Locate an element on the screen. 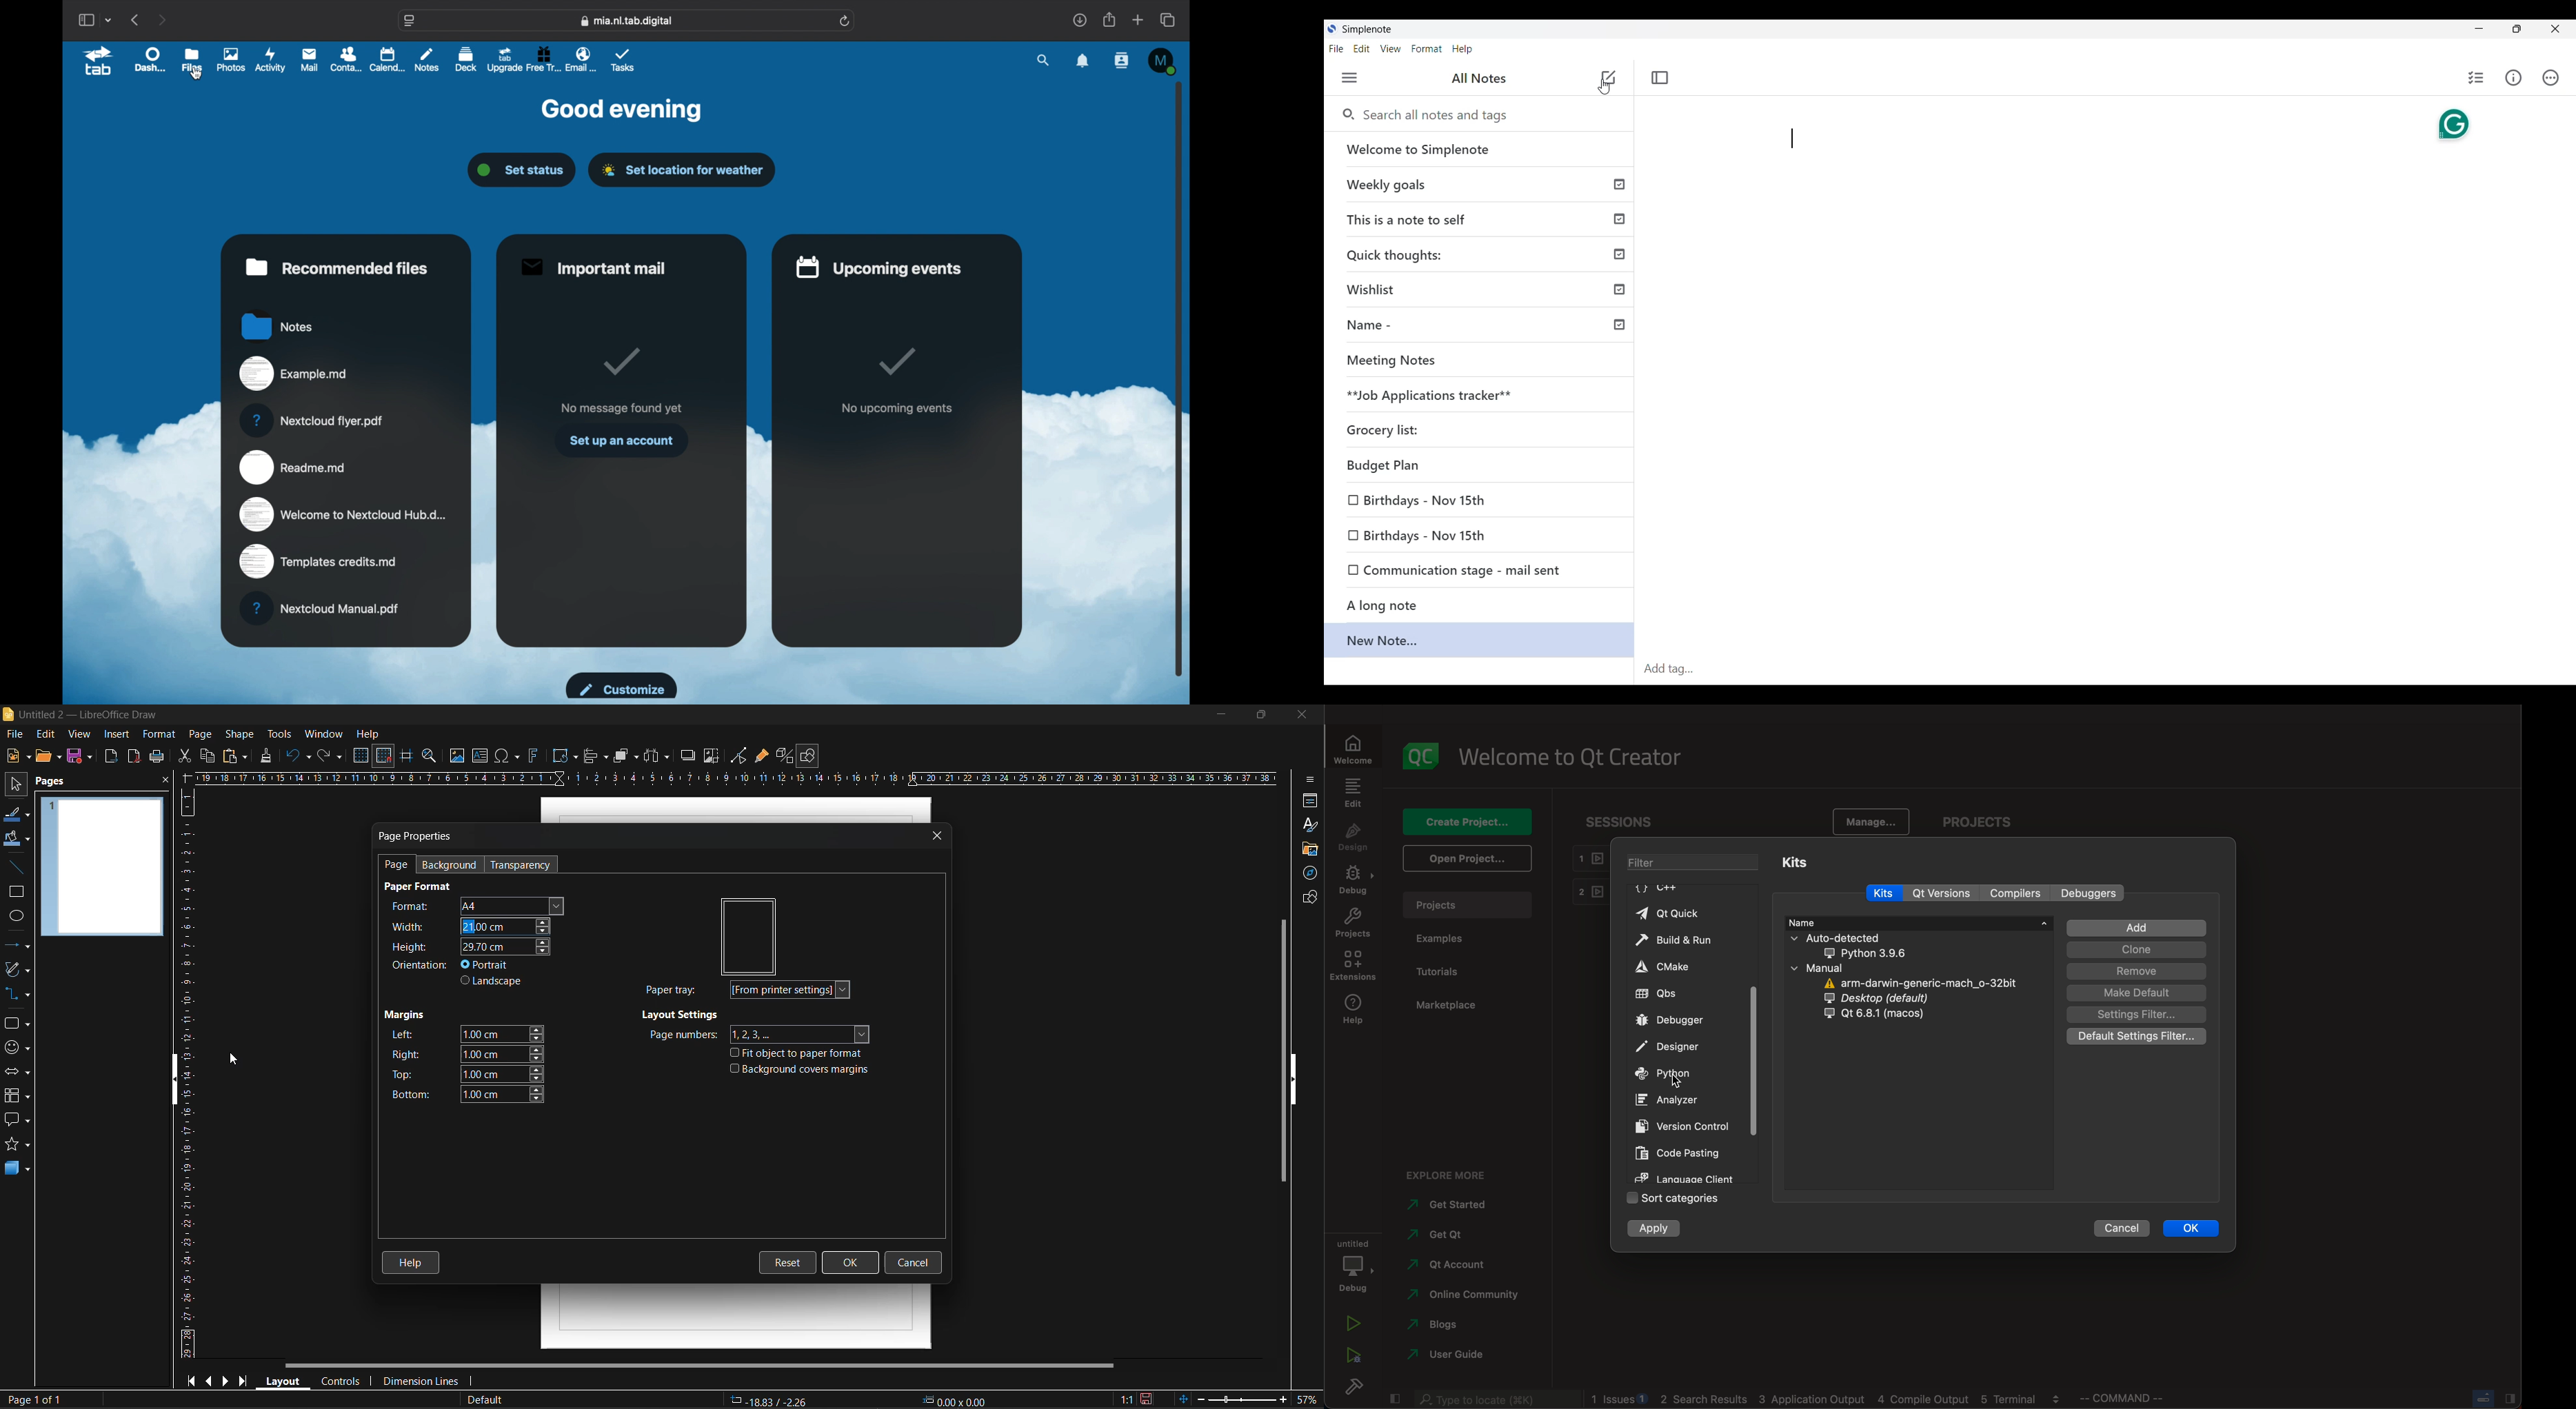  sidebar settings is located at coordinates (1312, 780).